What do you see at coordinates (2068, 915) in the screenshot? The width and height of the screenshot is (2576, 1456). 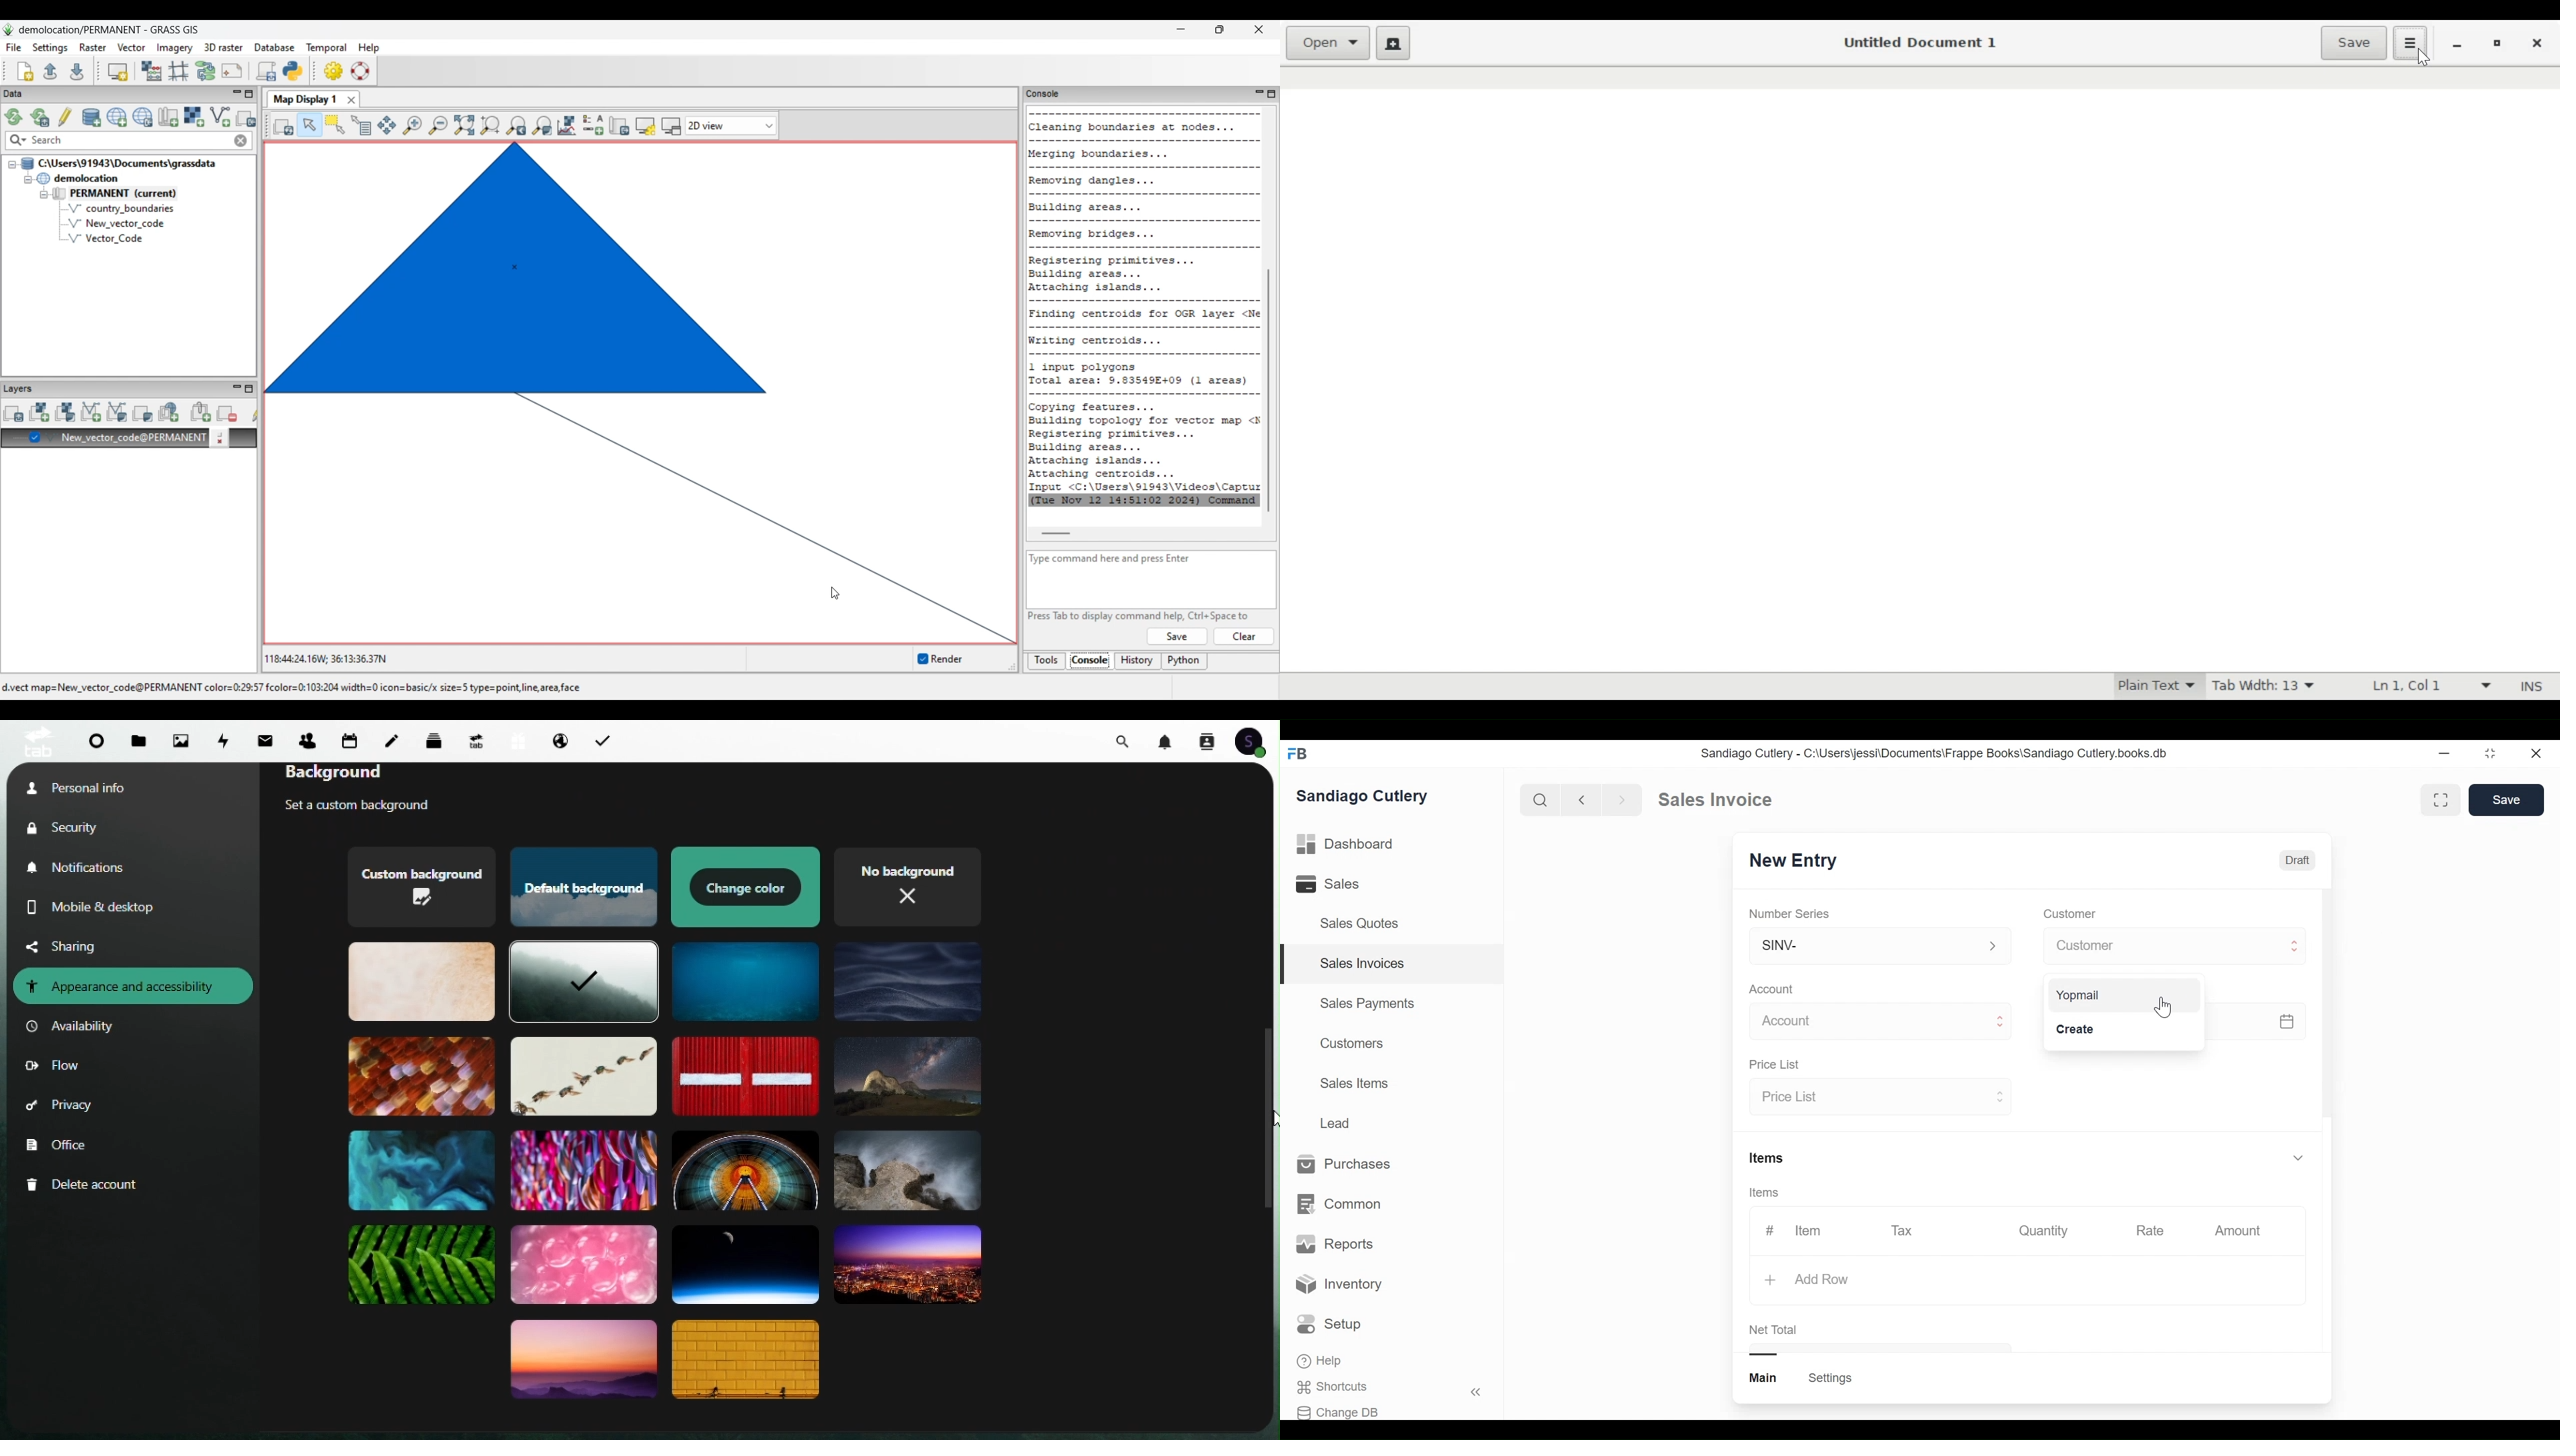 I see `Customer` at bounding box center [2068, 915].